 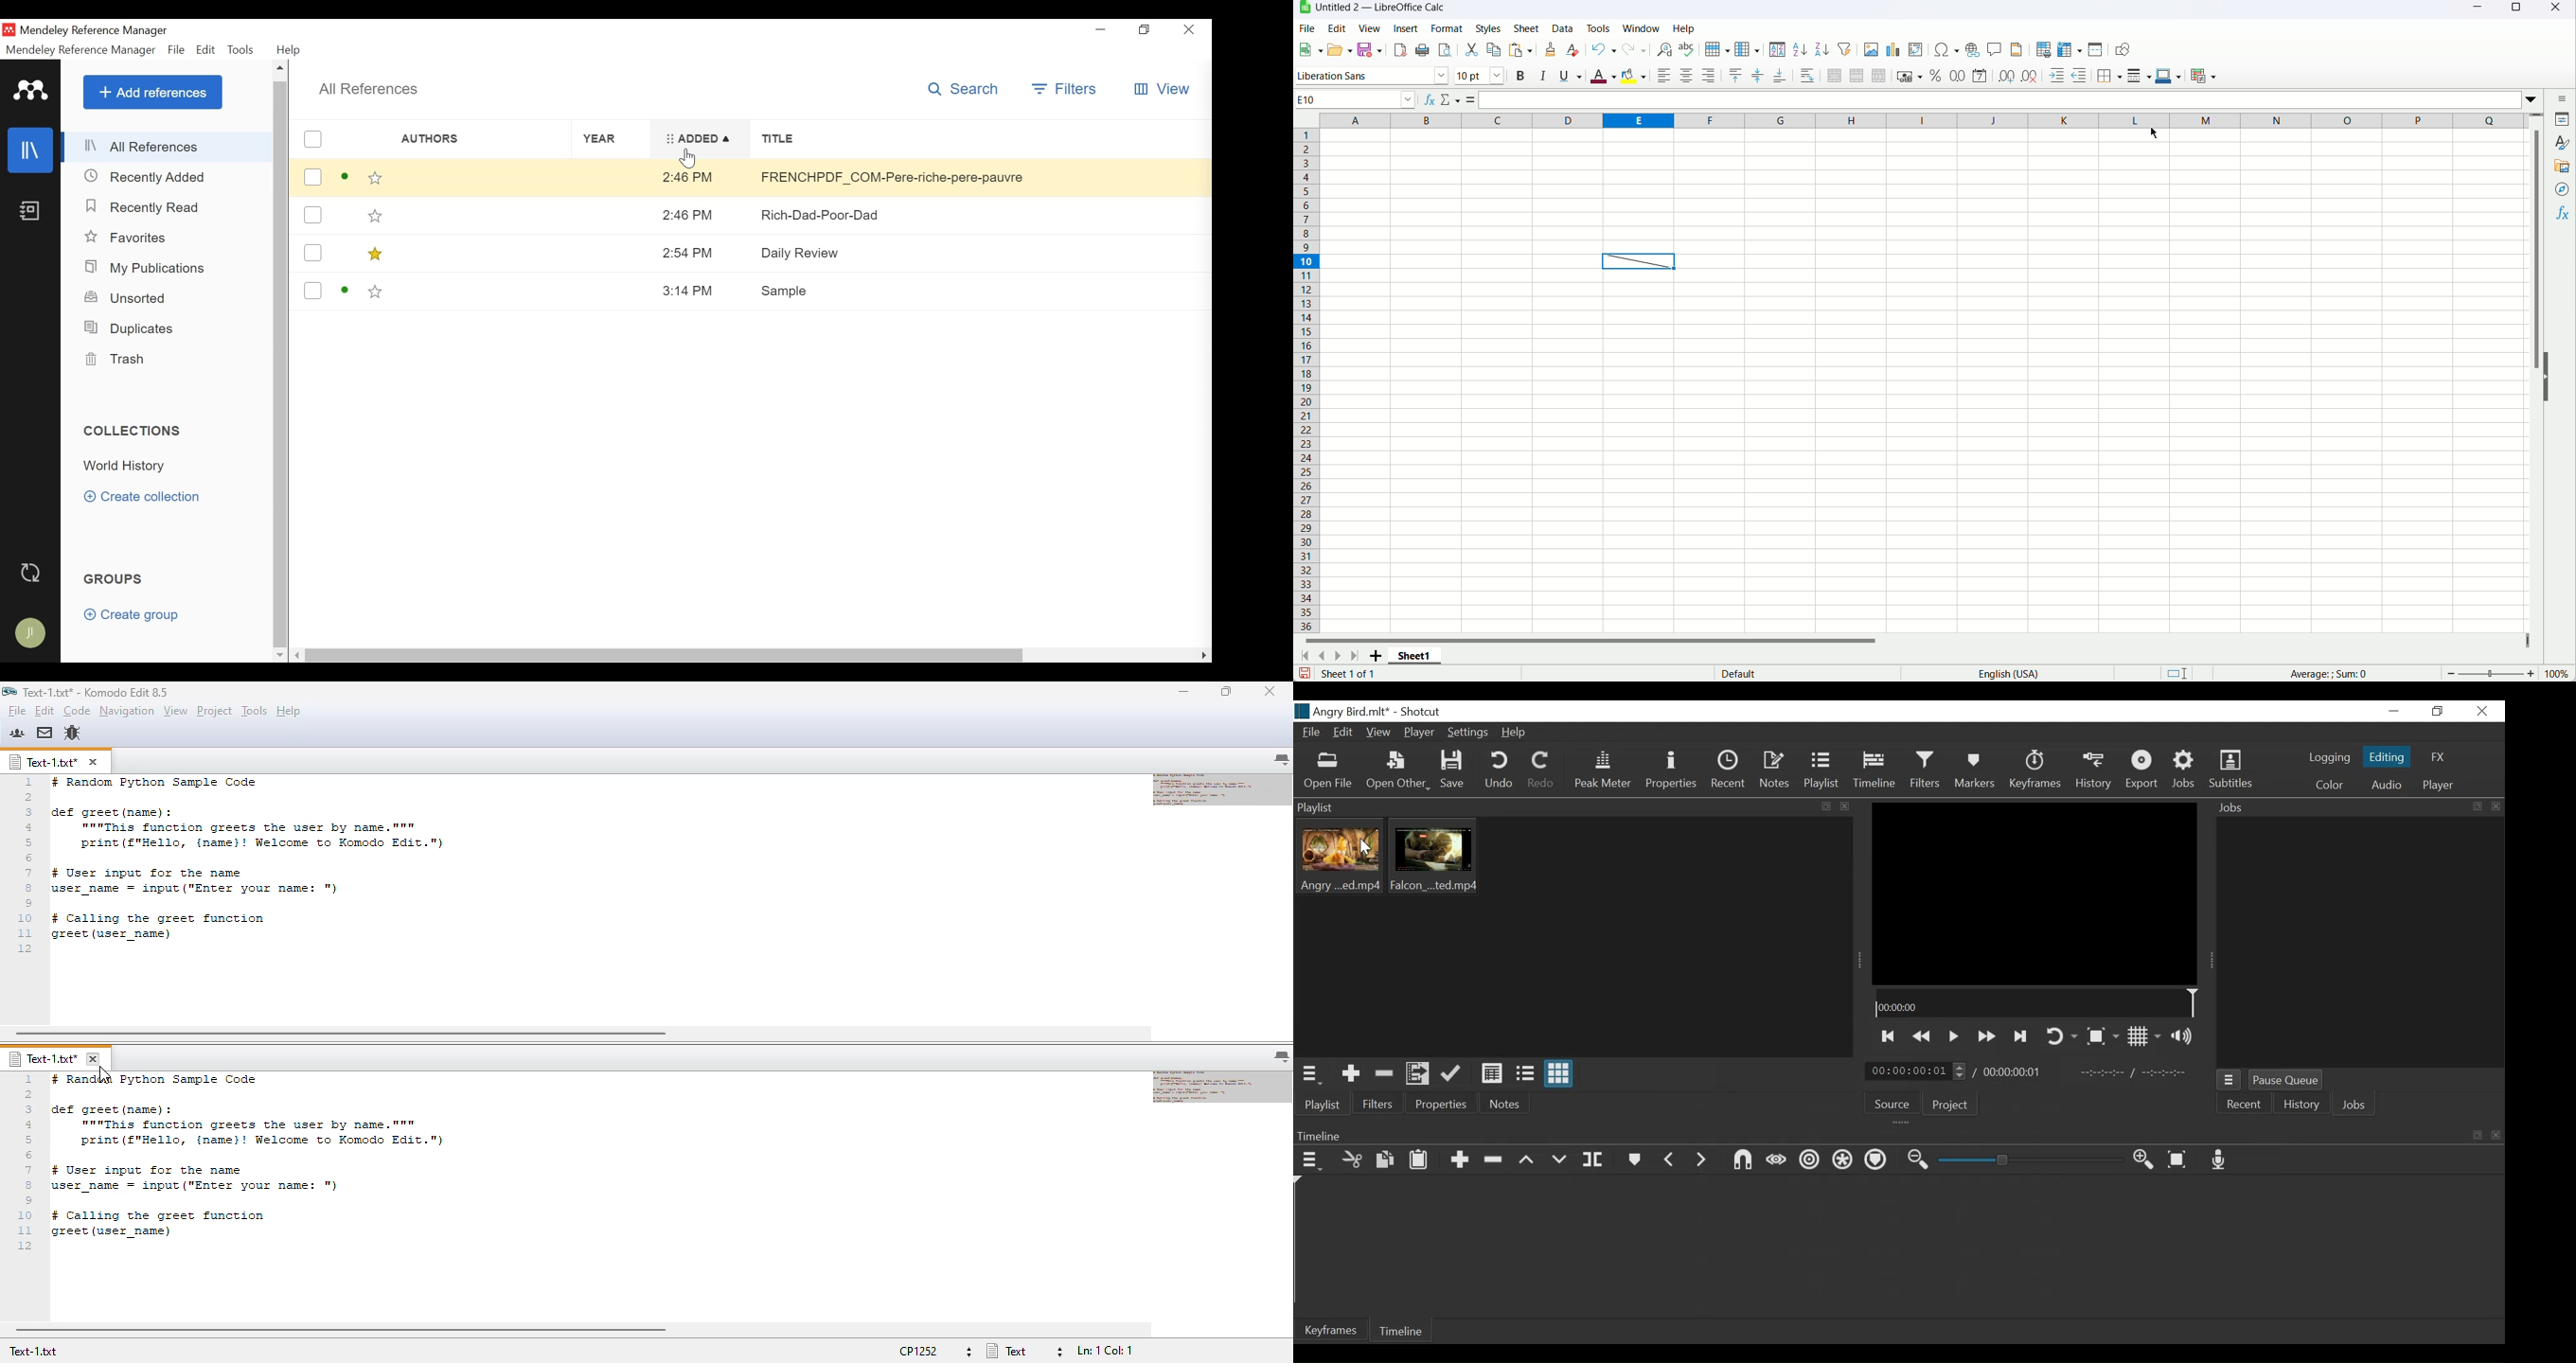 What do you see at coordinates (131, 327) in the screenshot?
I see `Duplicates` at bounding box center [131, 327].